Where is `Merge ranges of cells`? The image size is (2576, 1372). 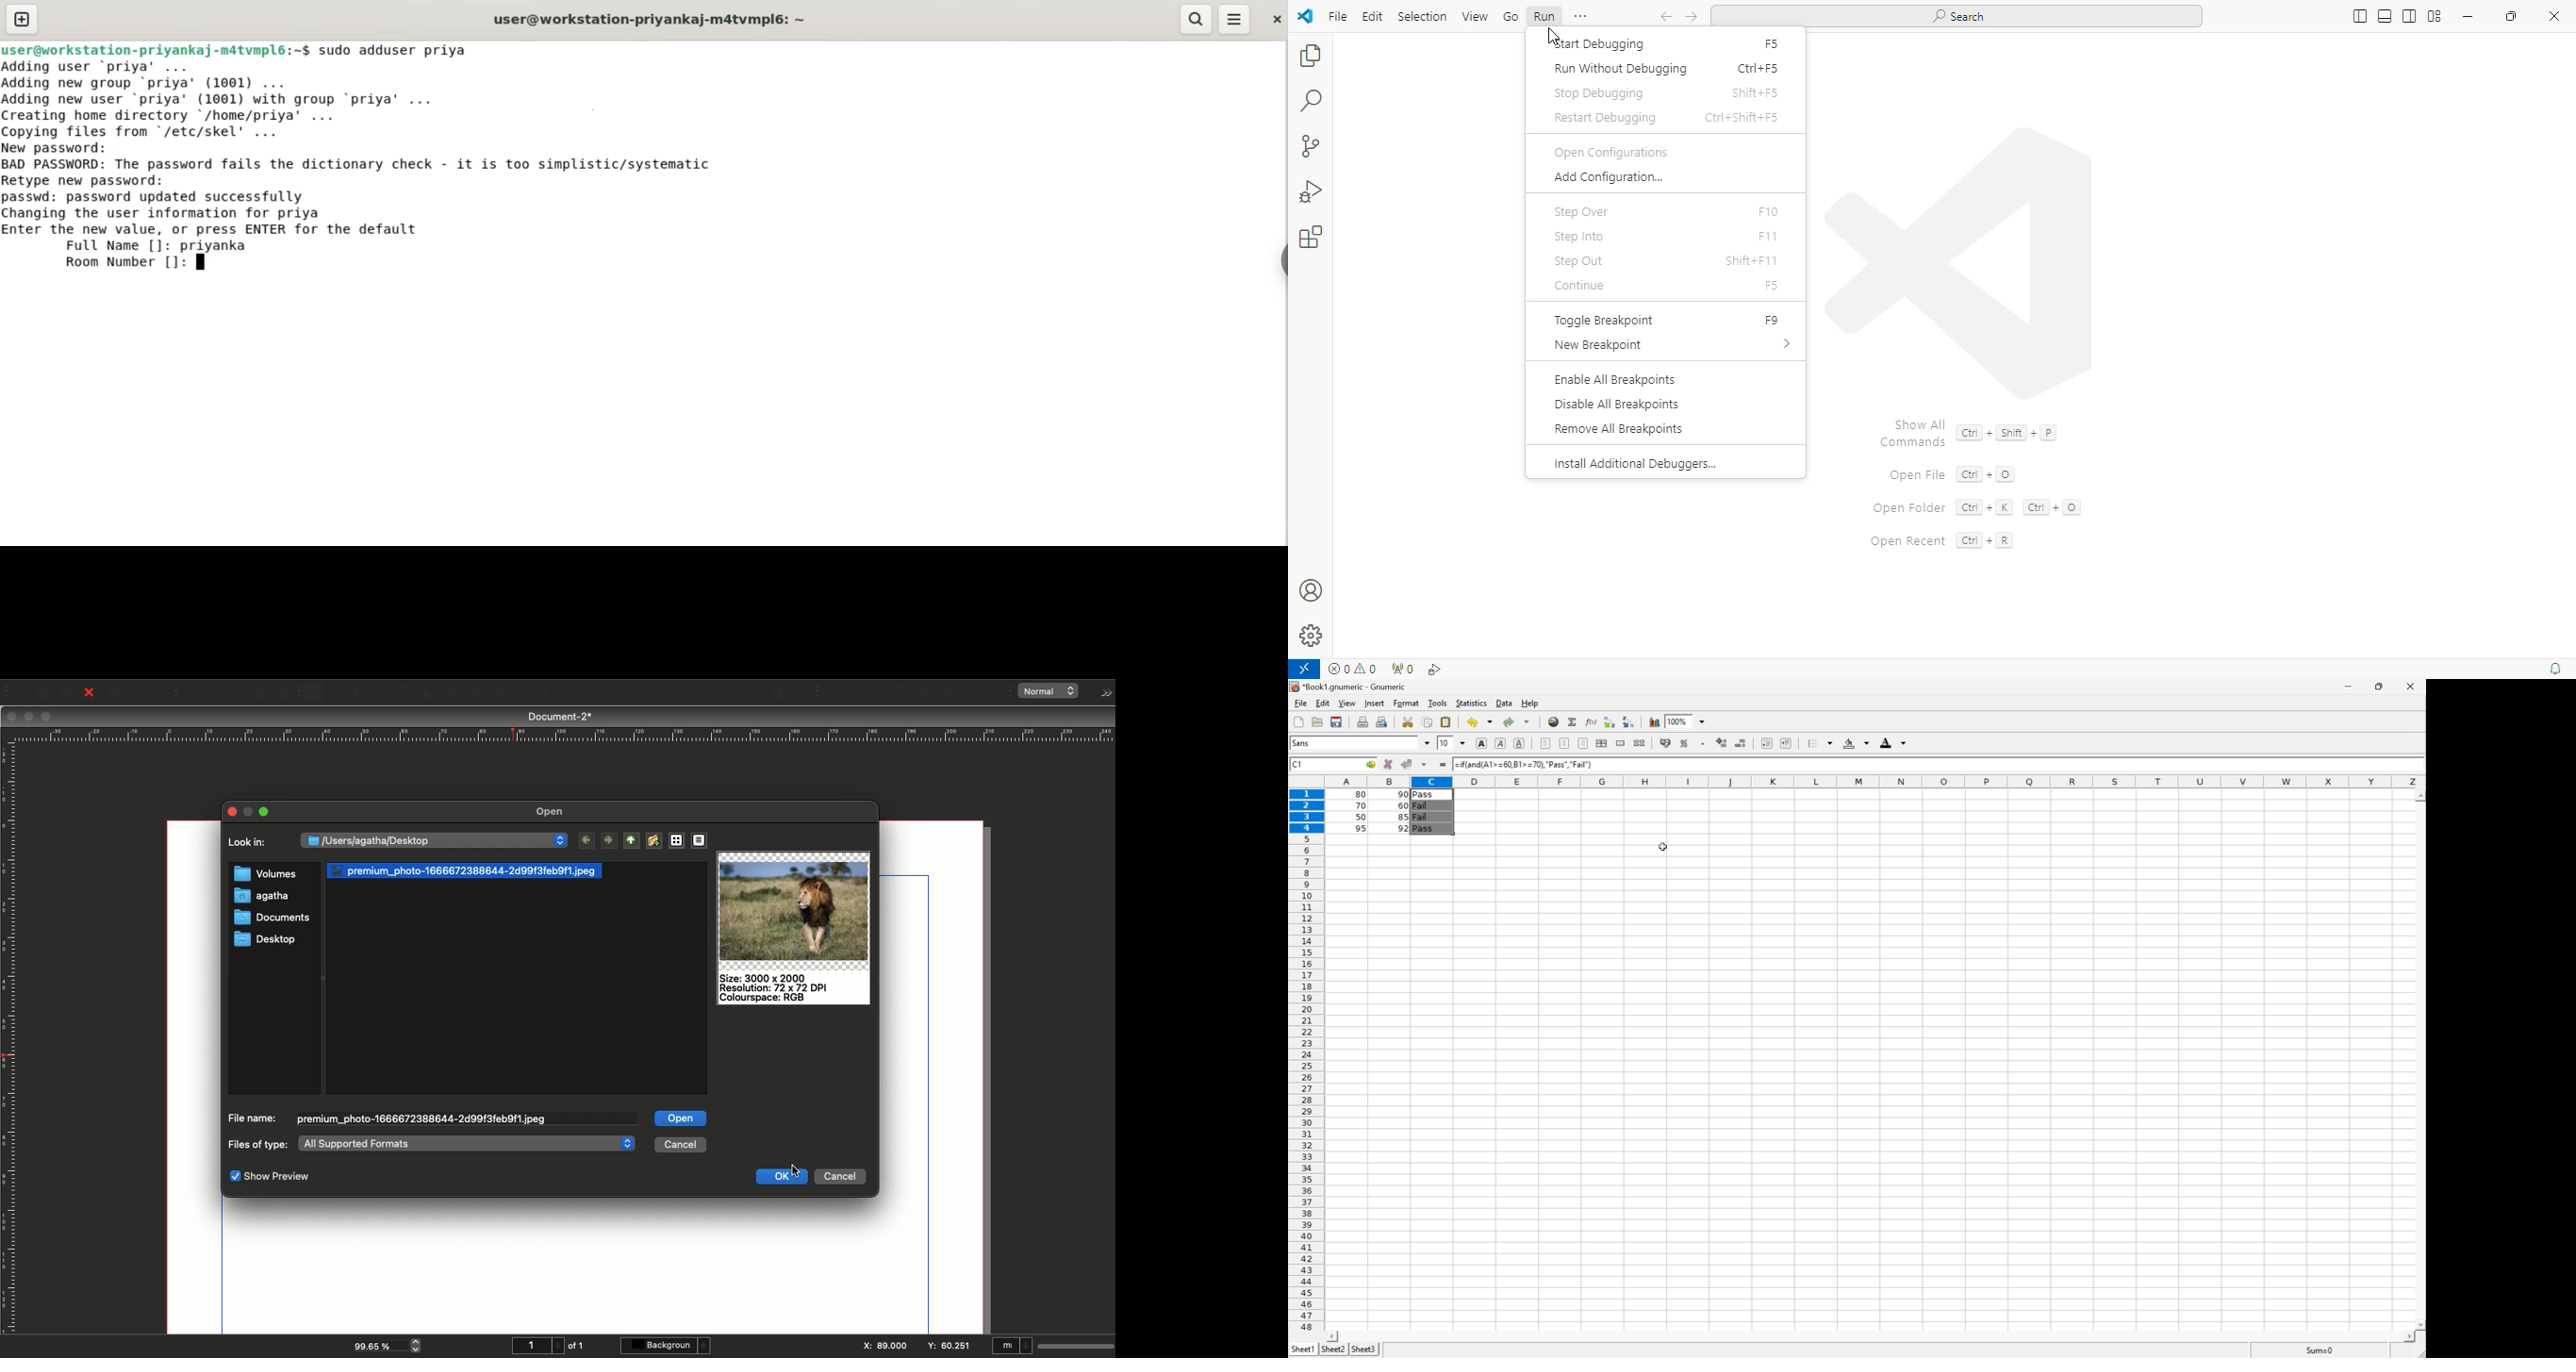 Merge ranges of cells is located at coordinates (1620, 743).